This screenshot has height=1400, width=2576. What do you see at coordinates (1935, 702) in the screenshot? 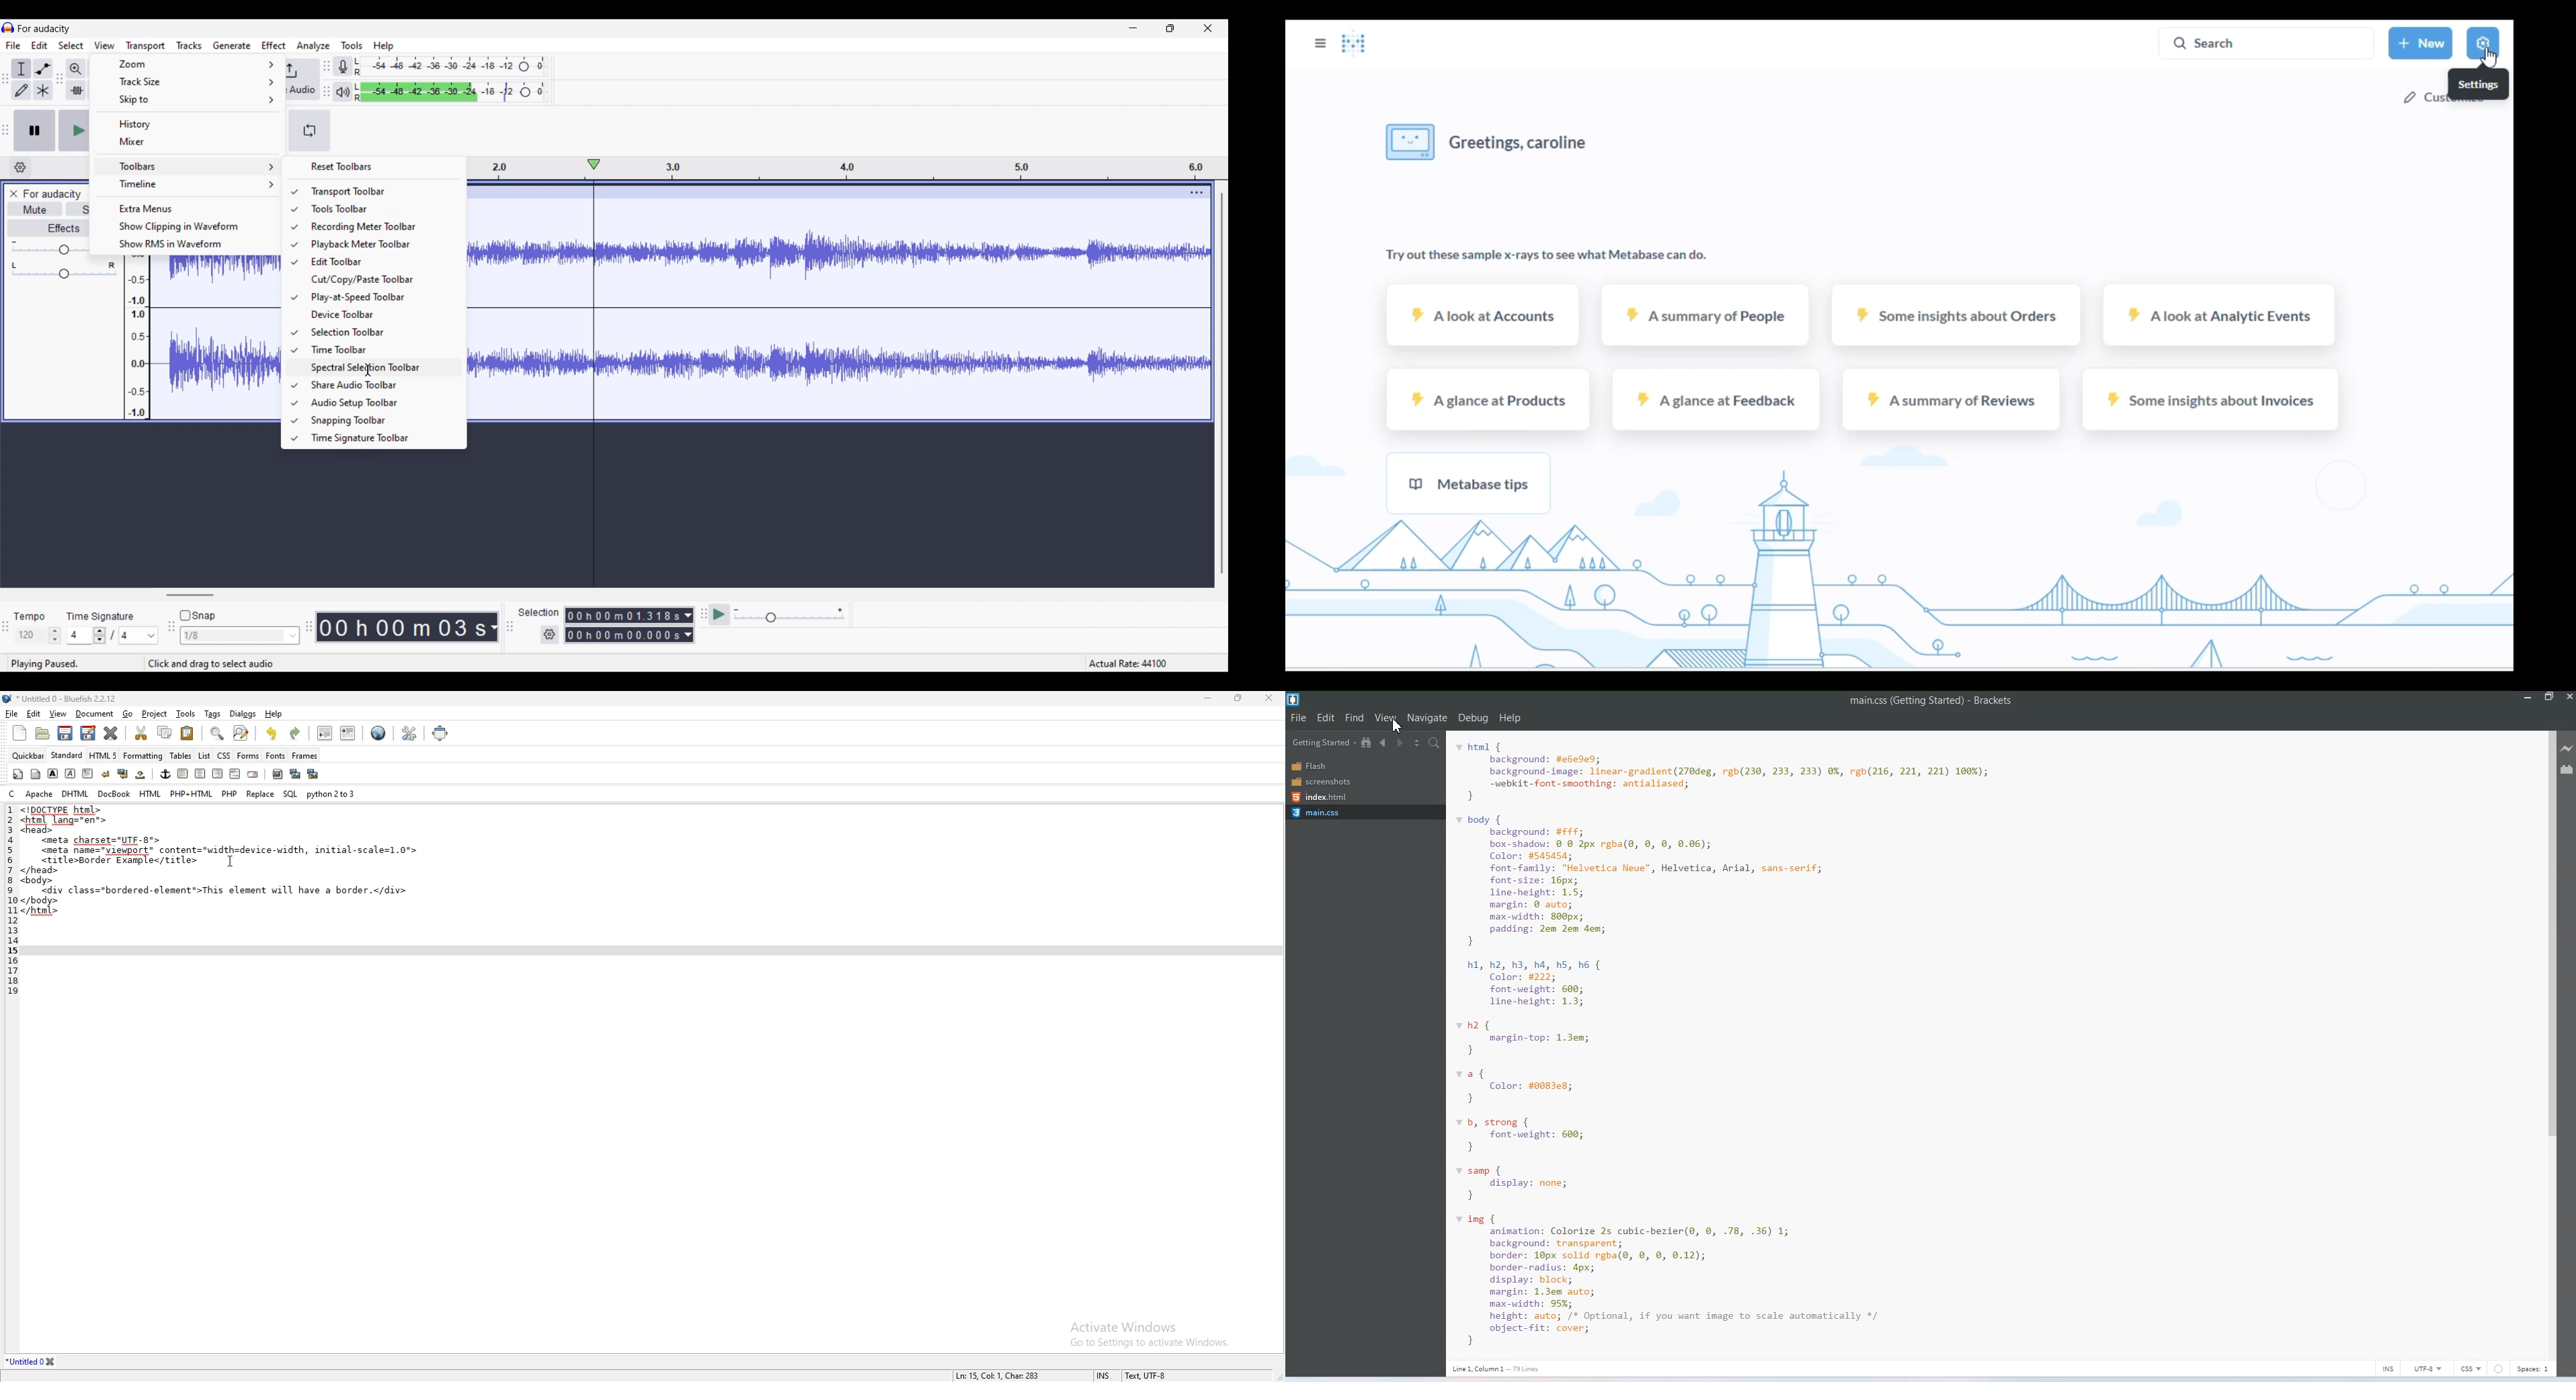
I see `main.css (Getting started)-Brackets` at bounding box center [1935, 702].